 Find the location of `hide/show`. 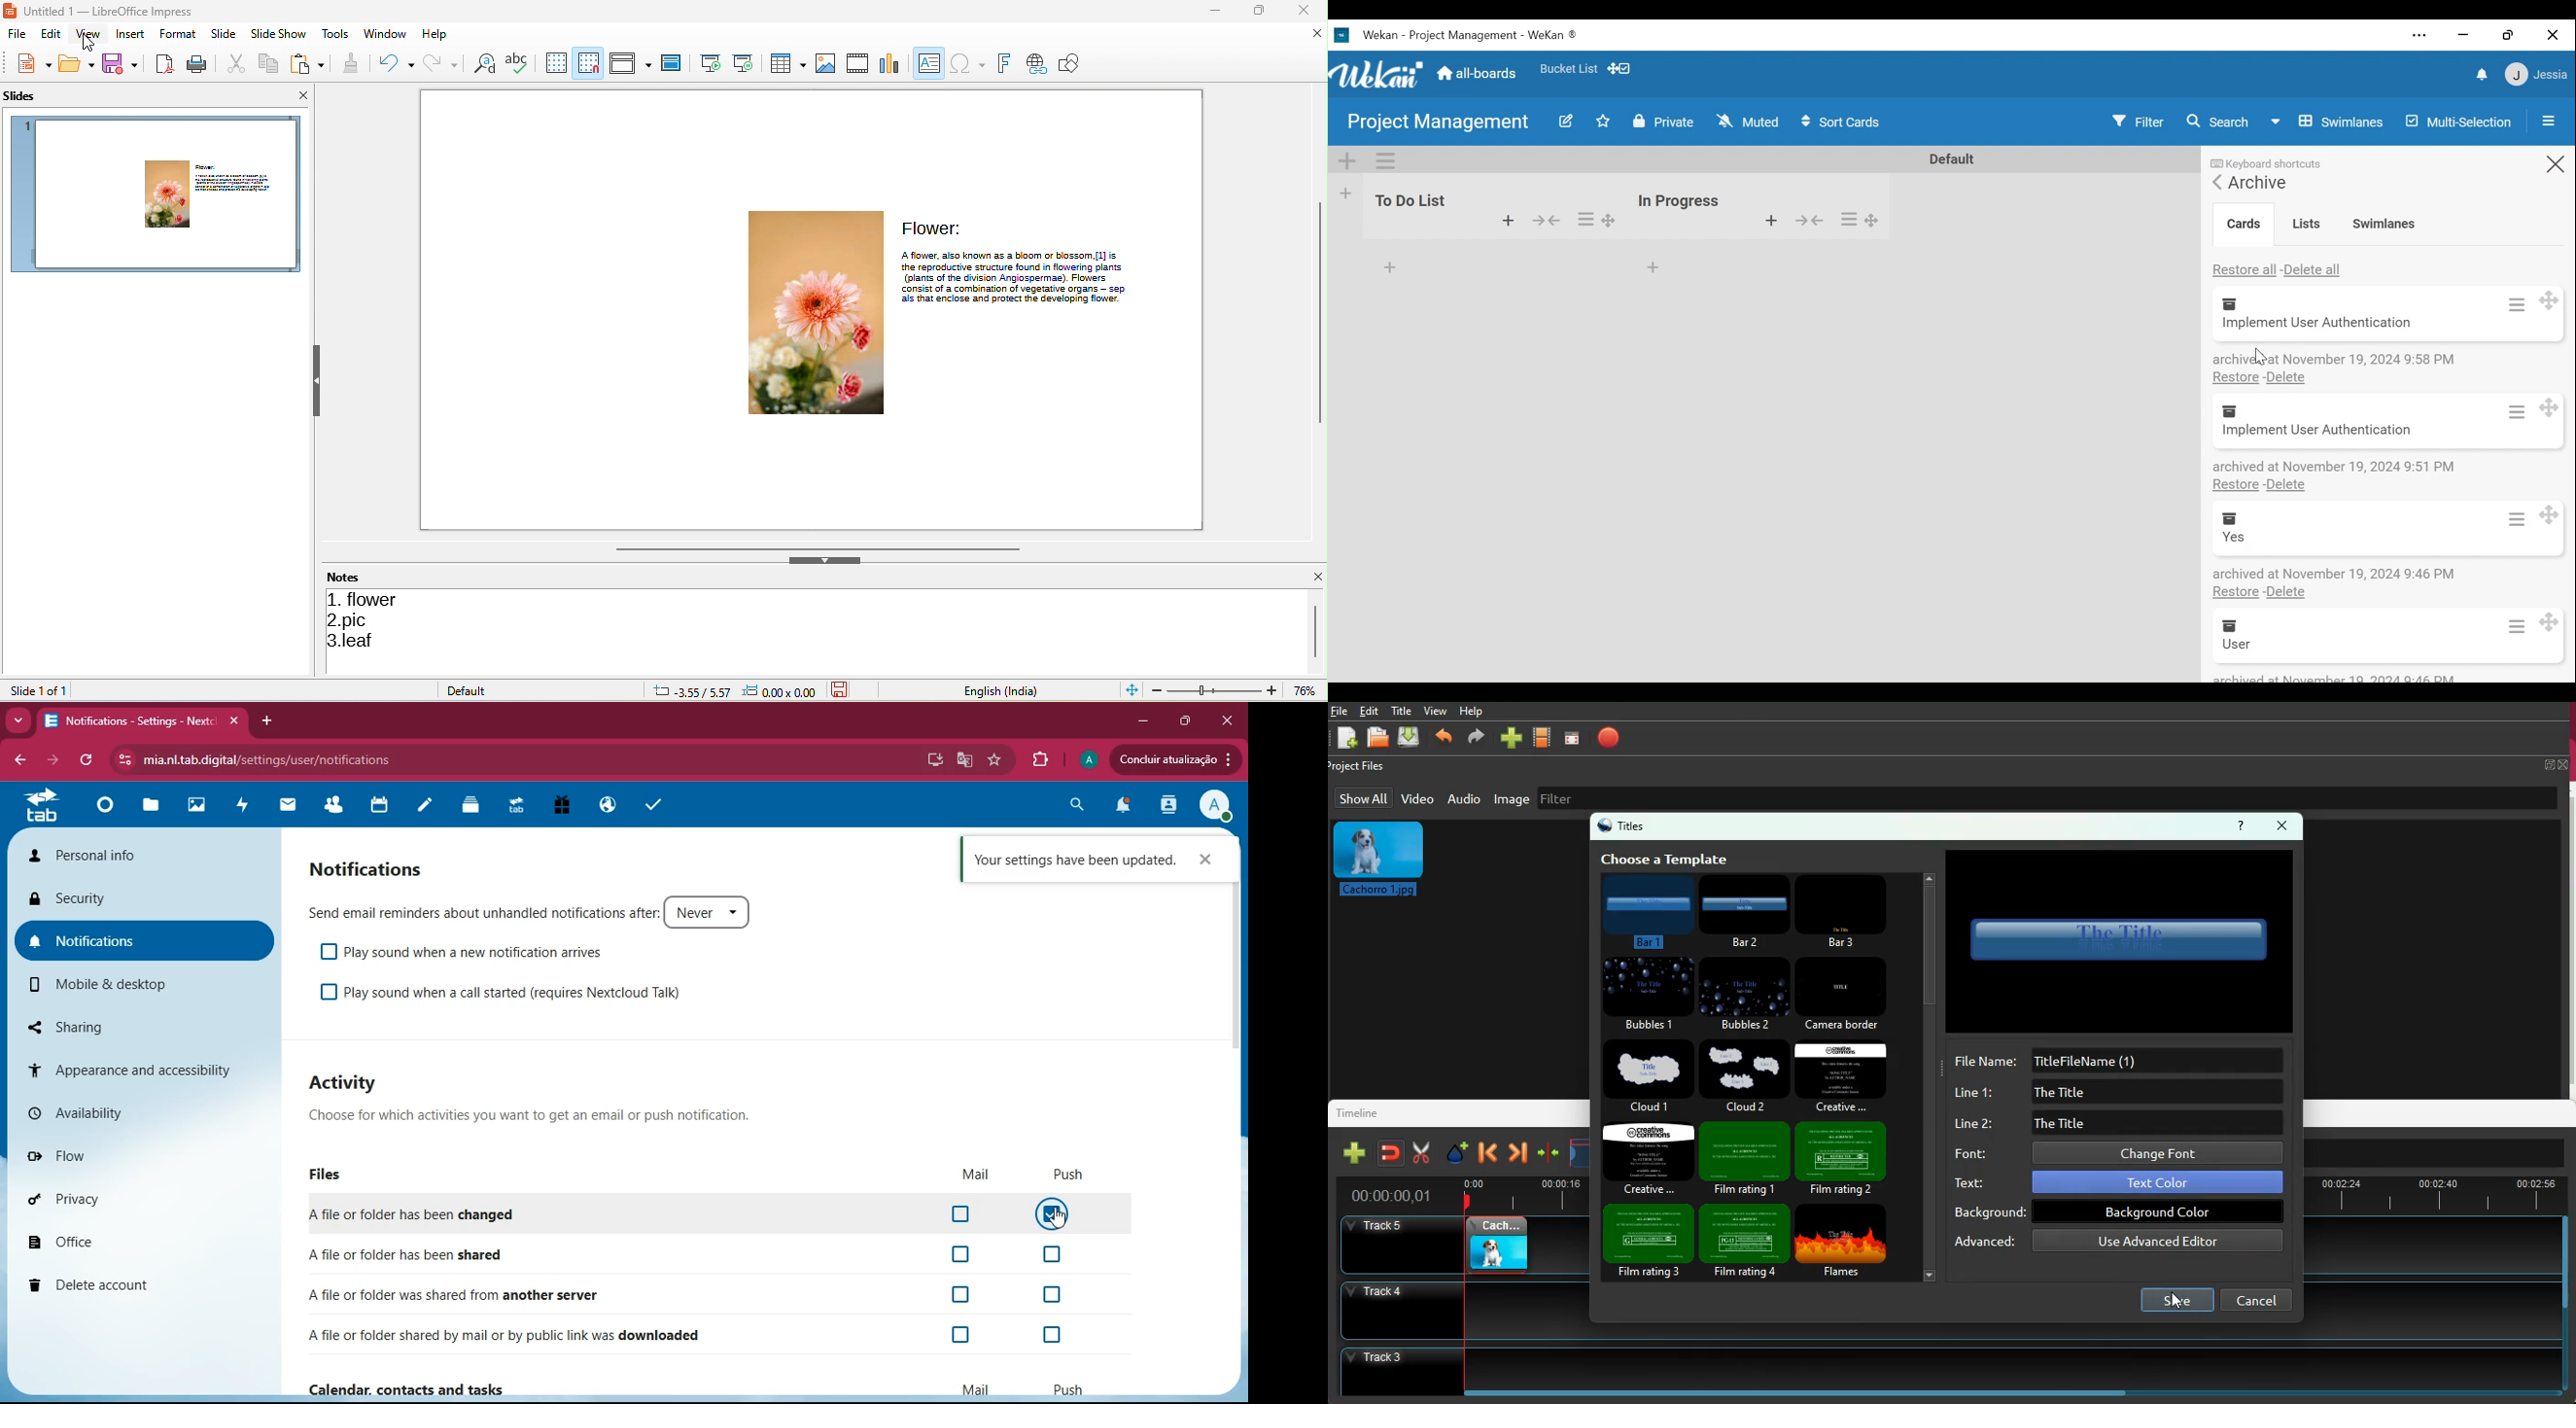

hide/show is located at coordinates (1545, 219).